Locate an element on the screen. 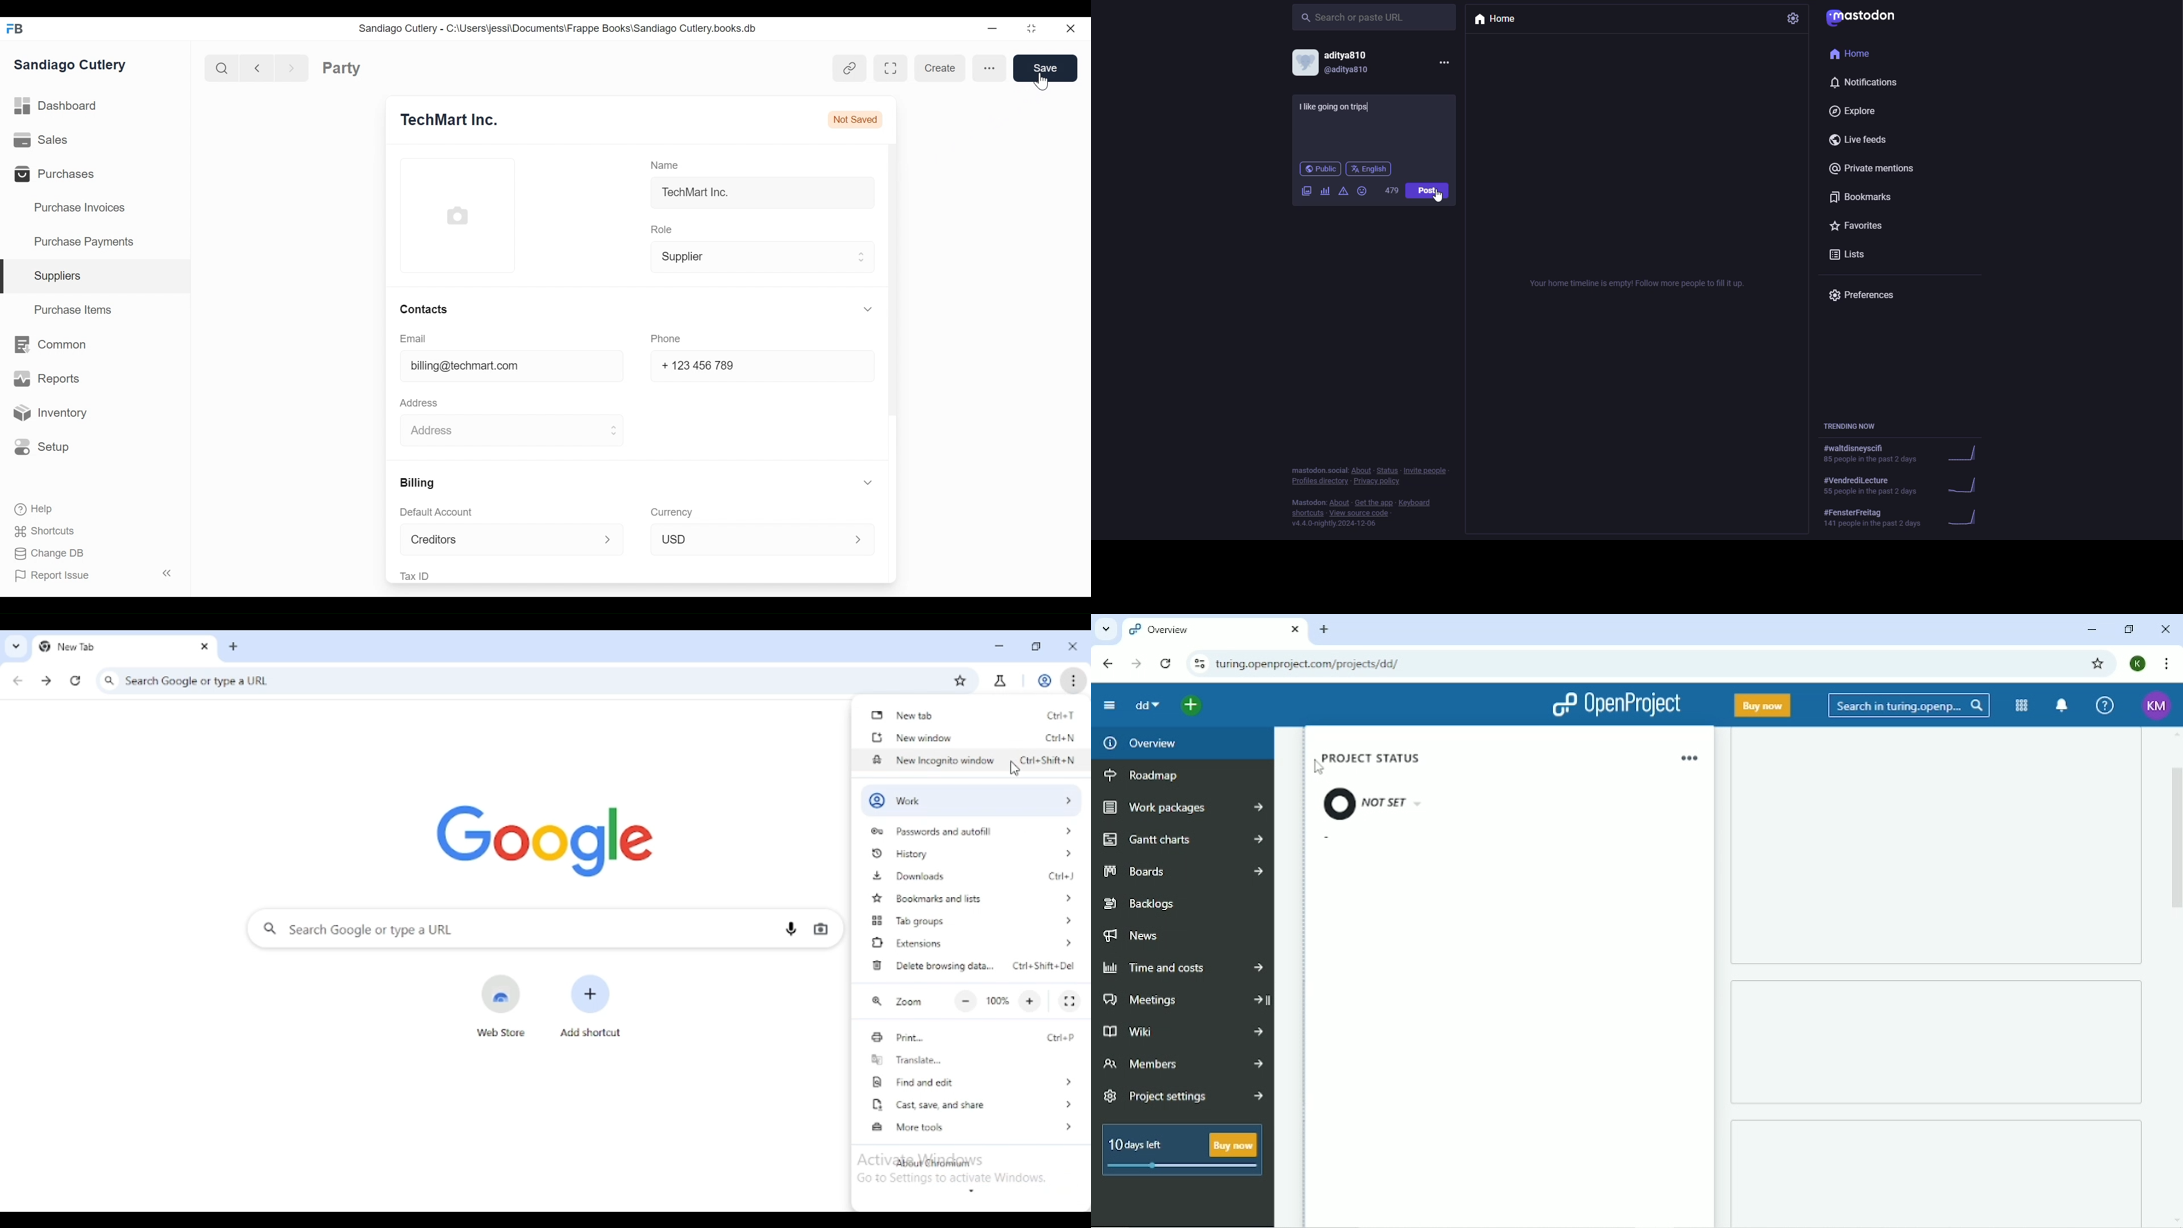 The width and height of the screenshot is (2184, 1232). next is located at coordinates (293, 67).